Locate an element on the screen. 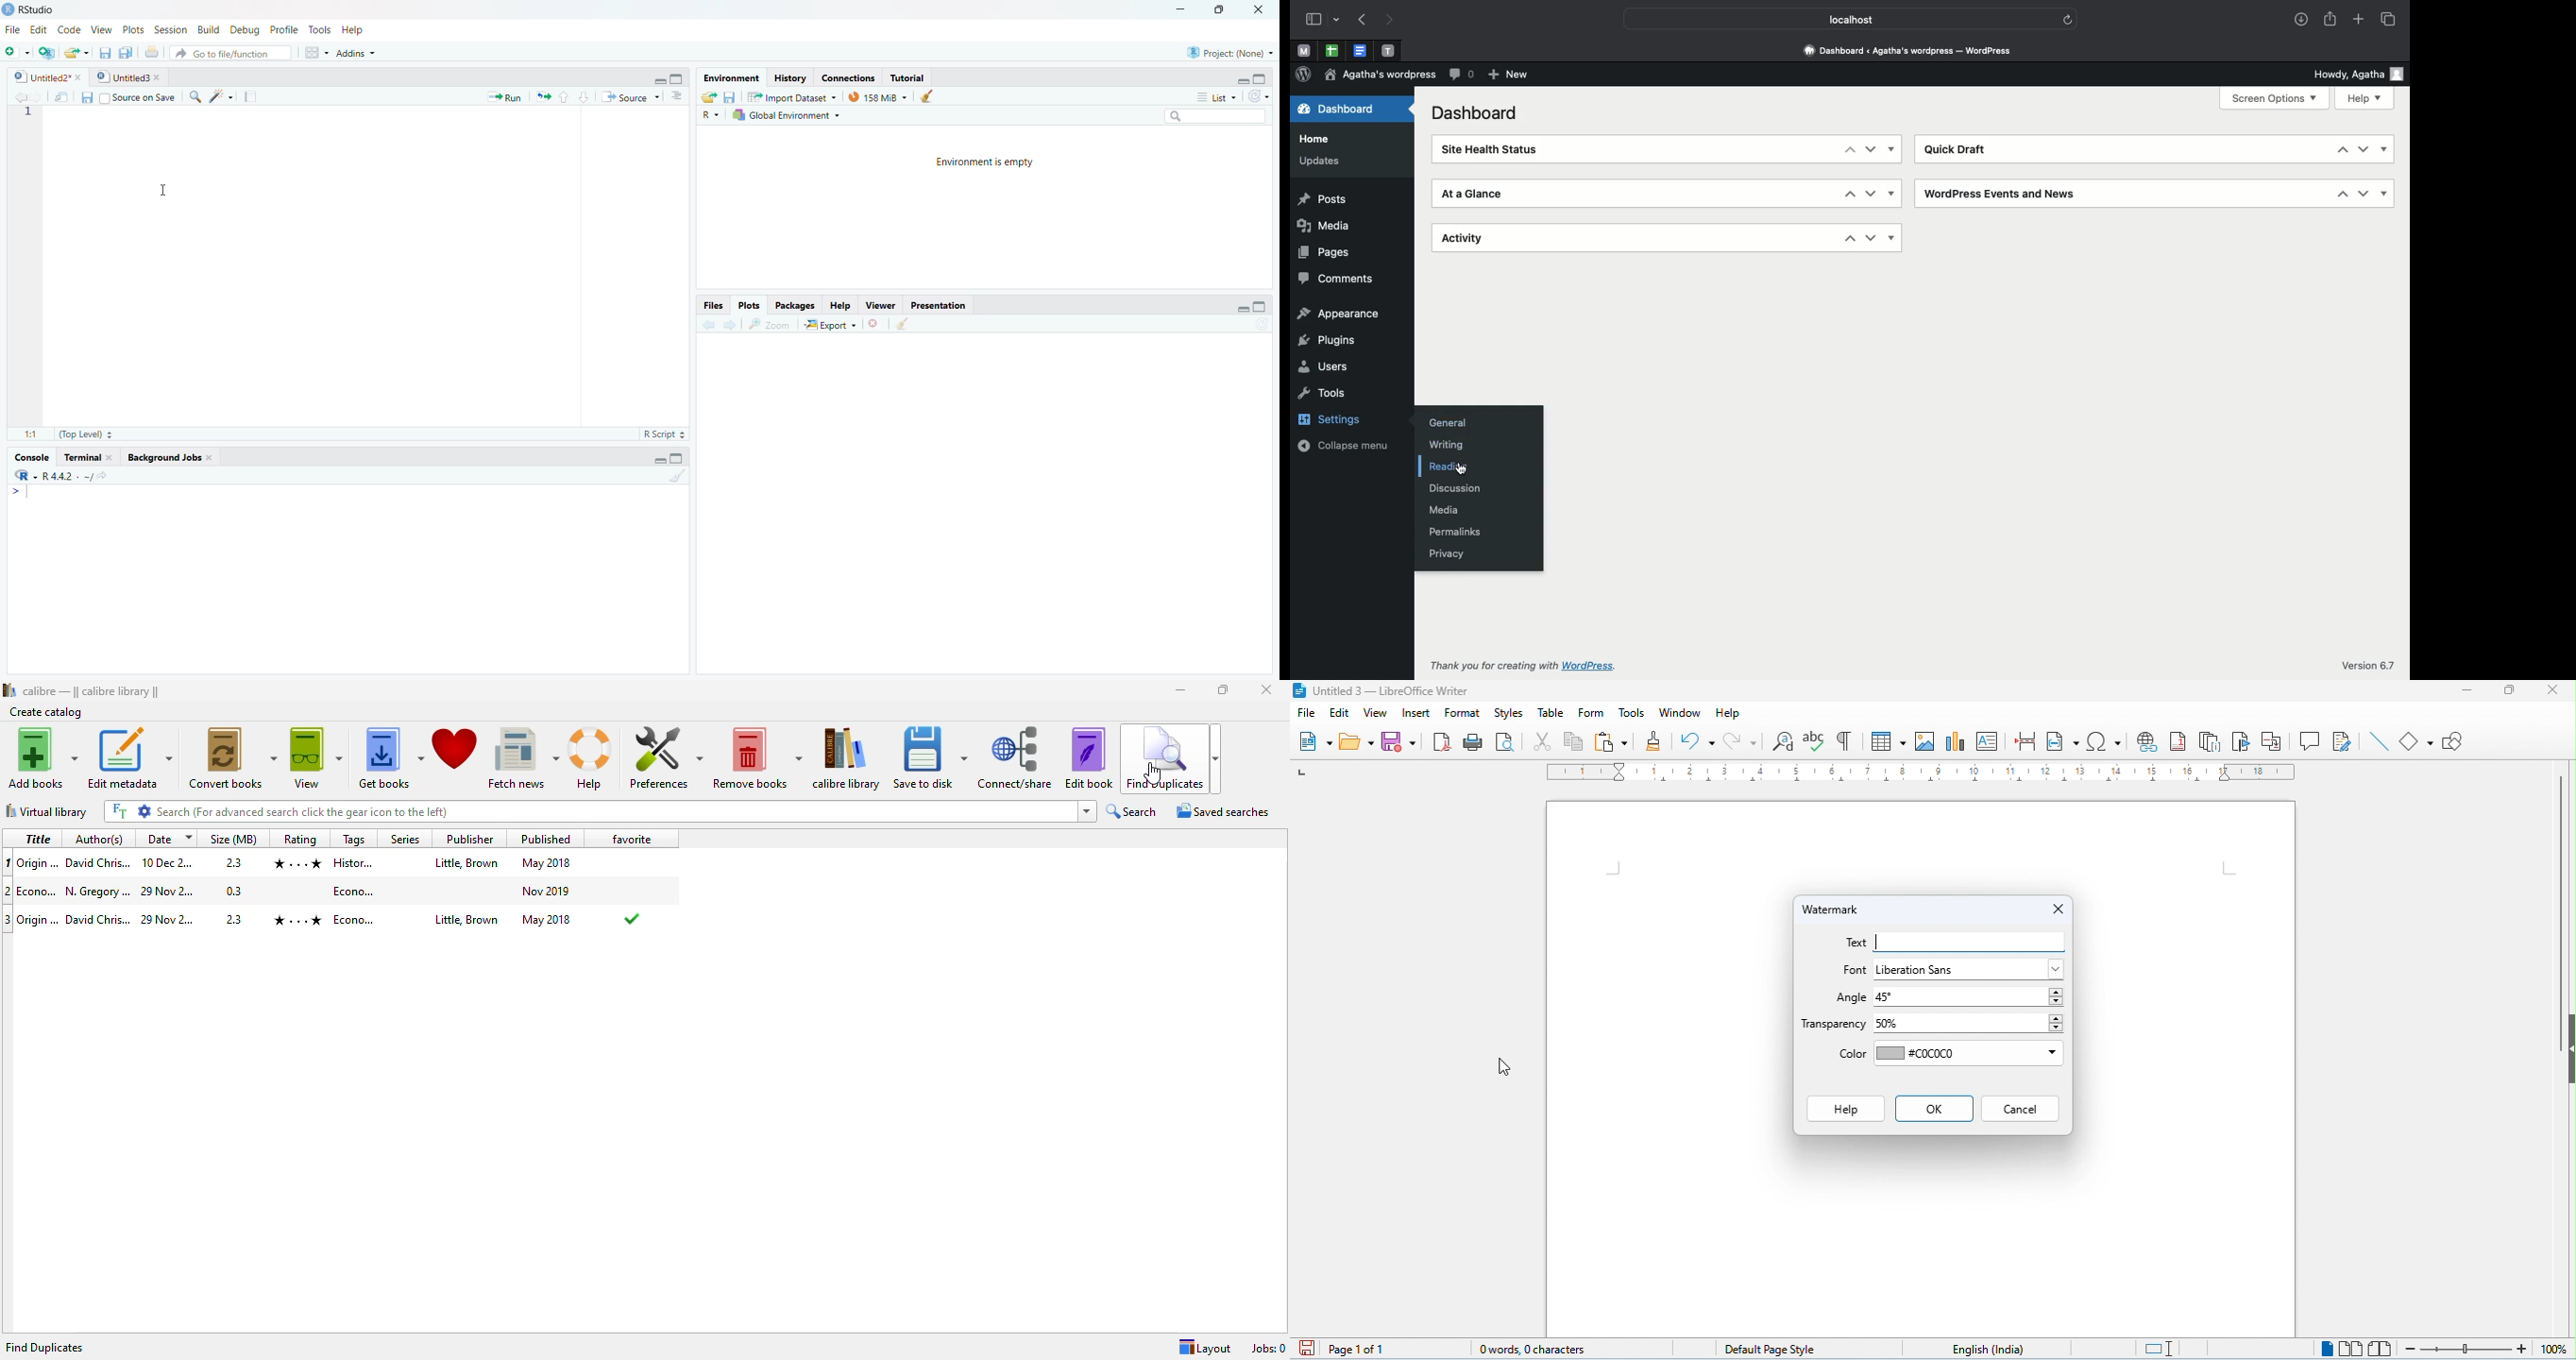  Source on Save is located at coordinates (141, 97).